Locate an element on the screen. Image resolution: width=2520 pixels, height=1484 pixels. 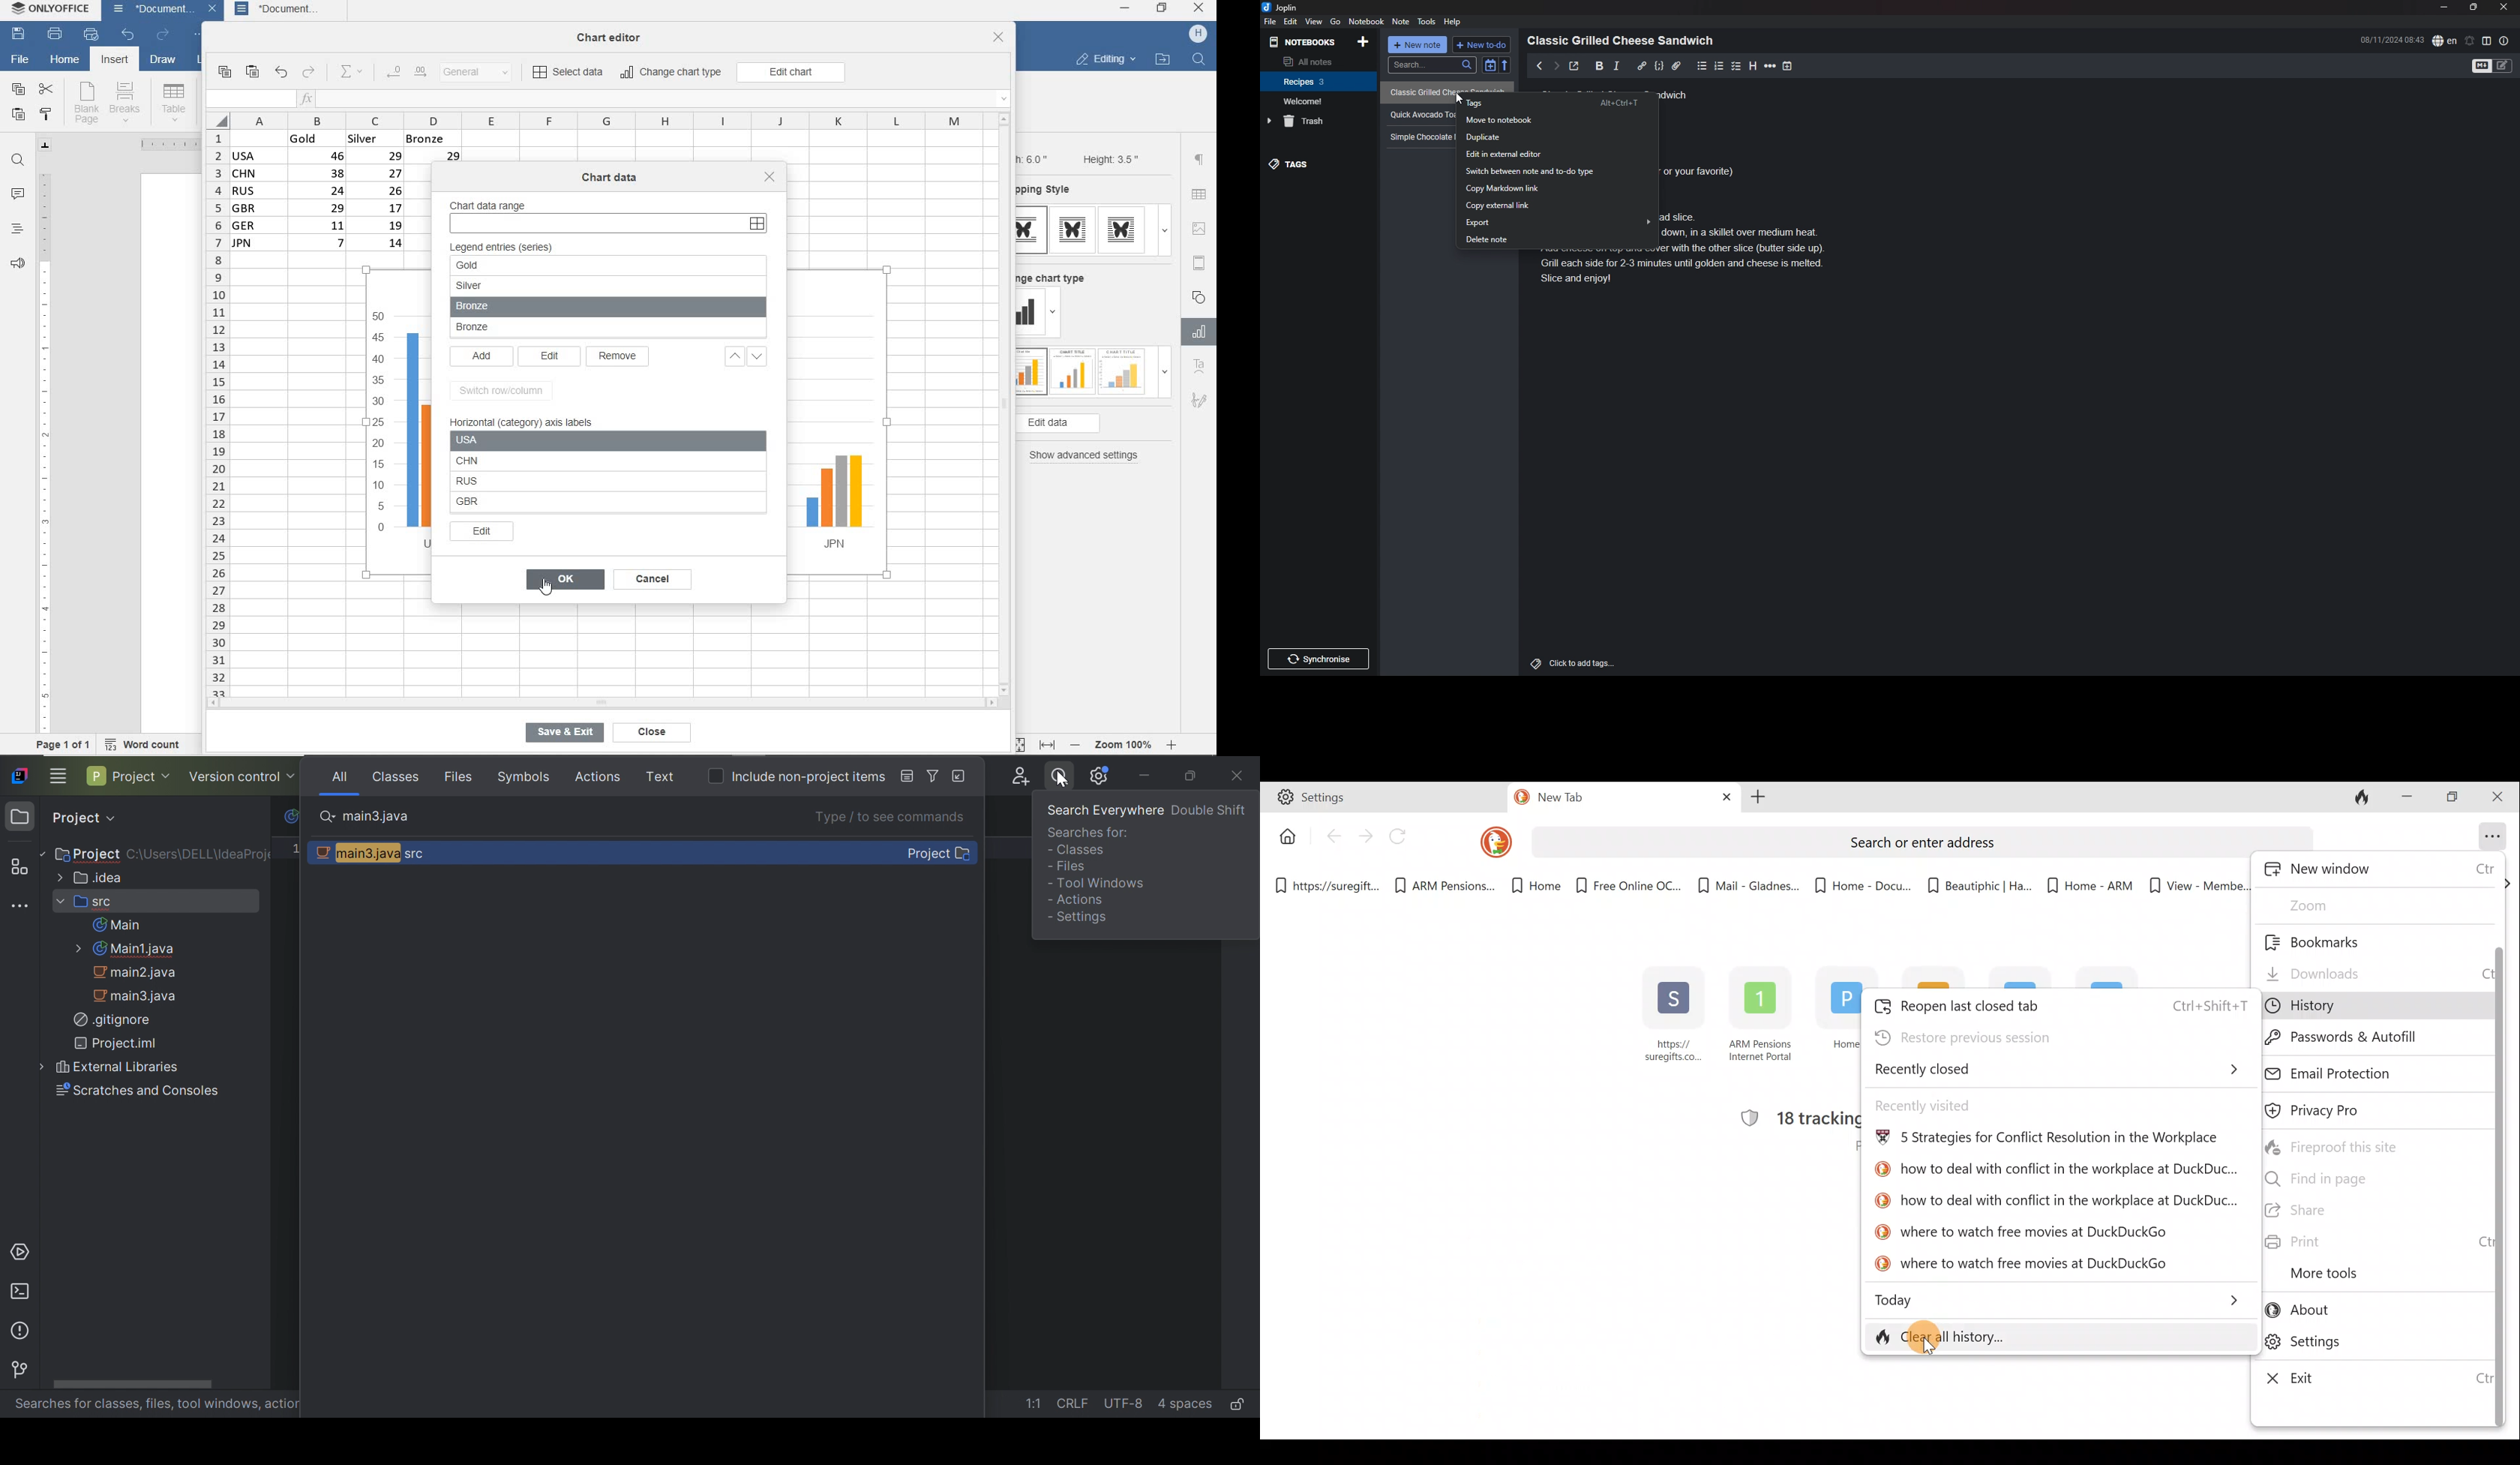
sync is located at coordinates (1318, 659).